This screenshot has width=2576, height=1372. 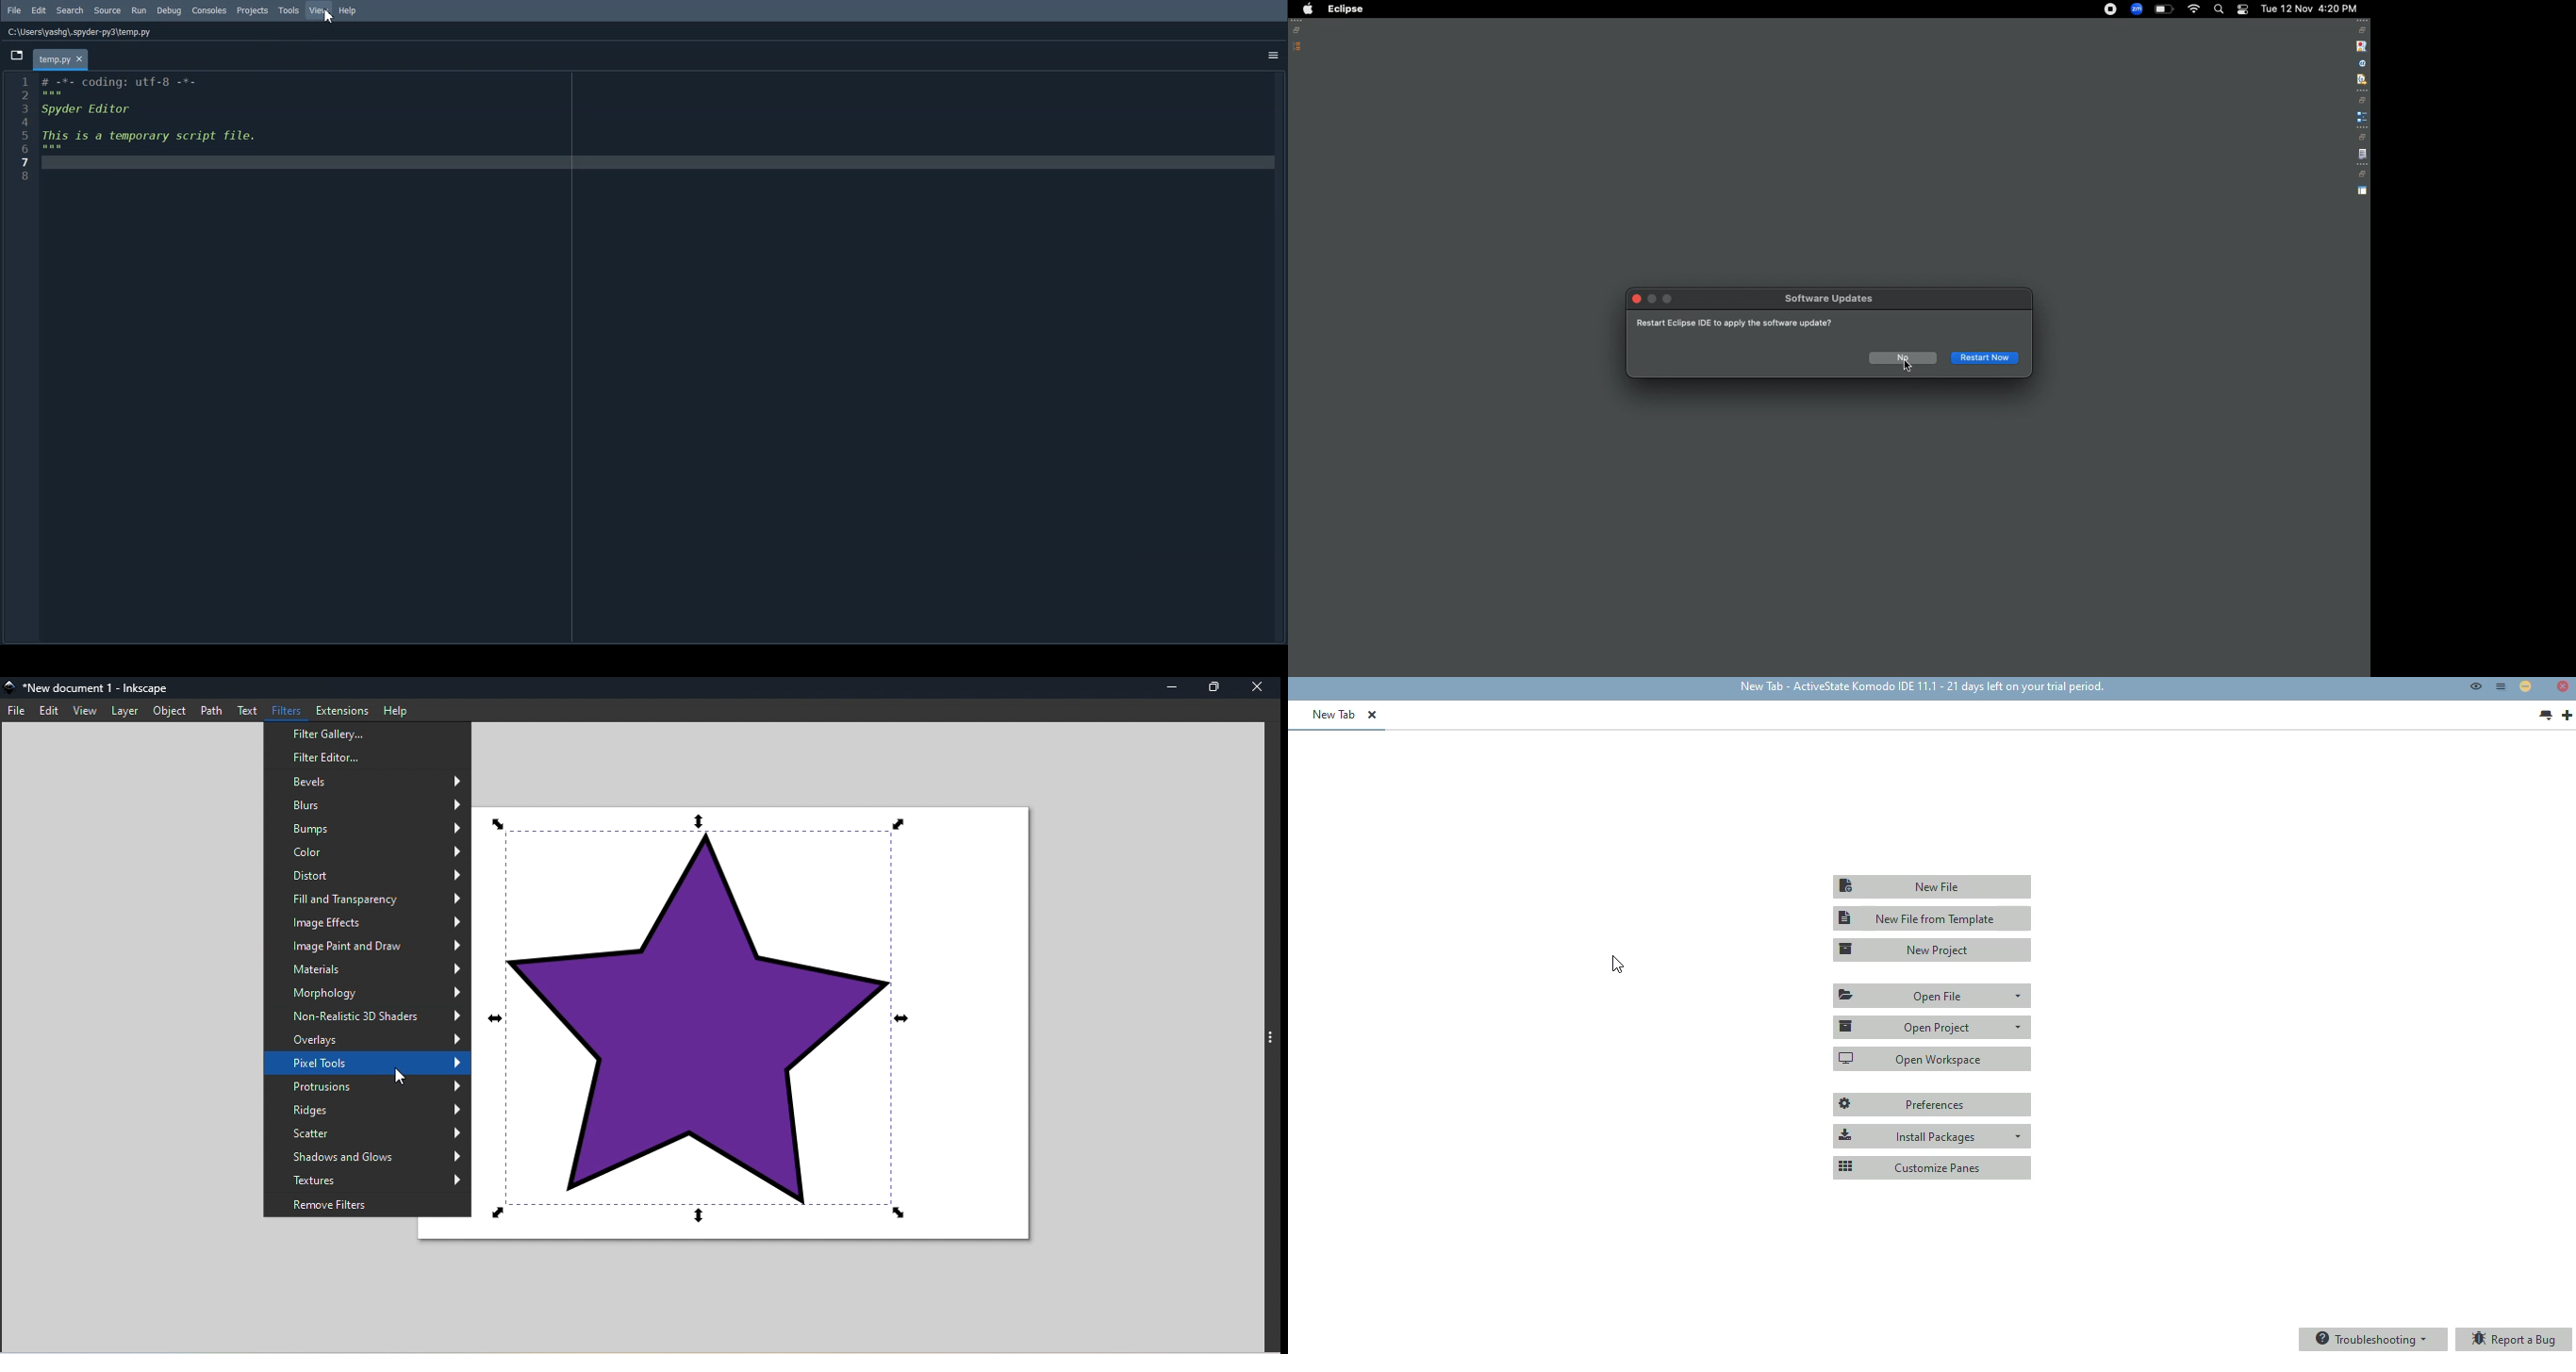 What do you see at coordinates (2194, 11) in the screenshot?
I see `Internet` at bounding box center [2194, 11].